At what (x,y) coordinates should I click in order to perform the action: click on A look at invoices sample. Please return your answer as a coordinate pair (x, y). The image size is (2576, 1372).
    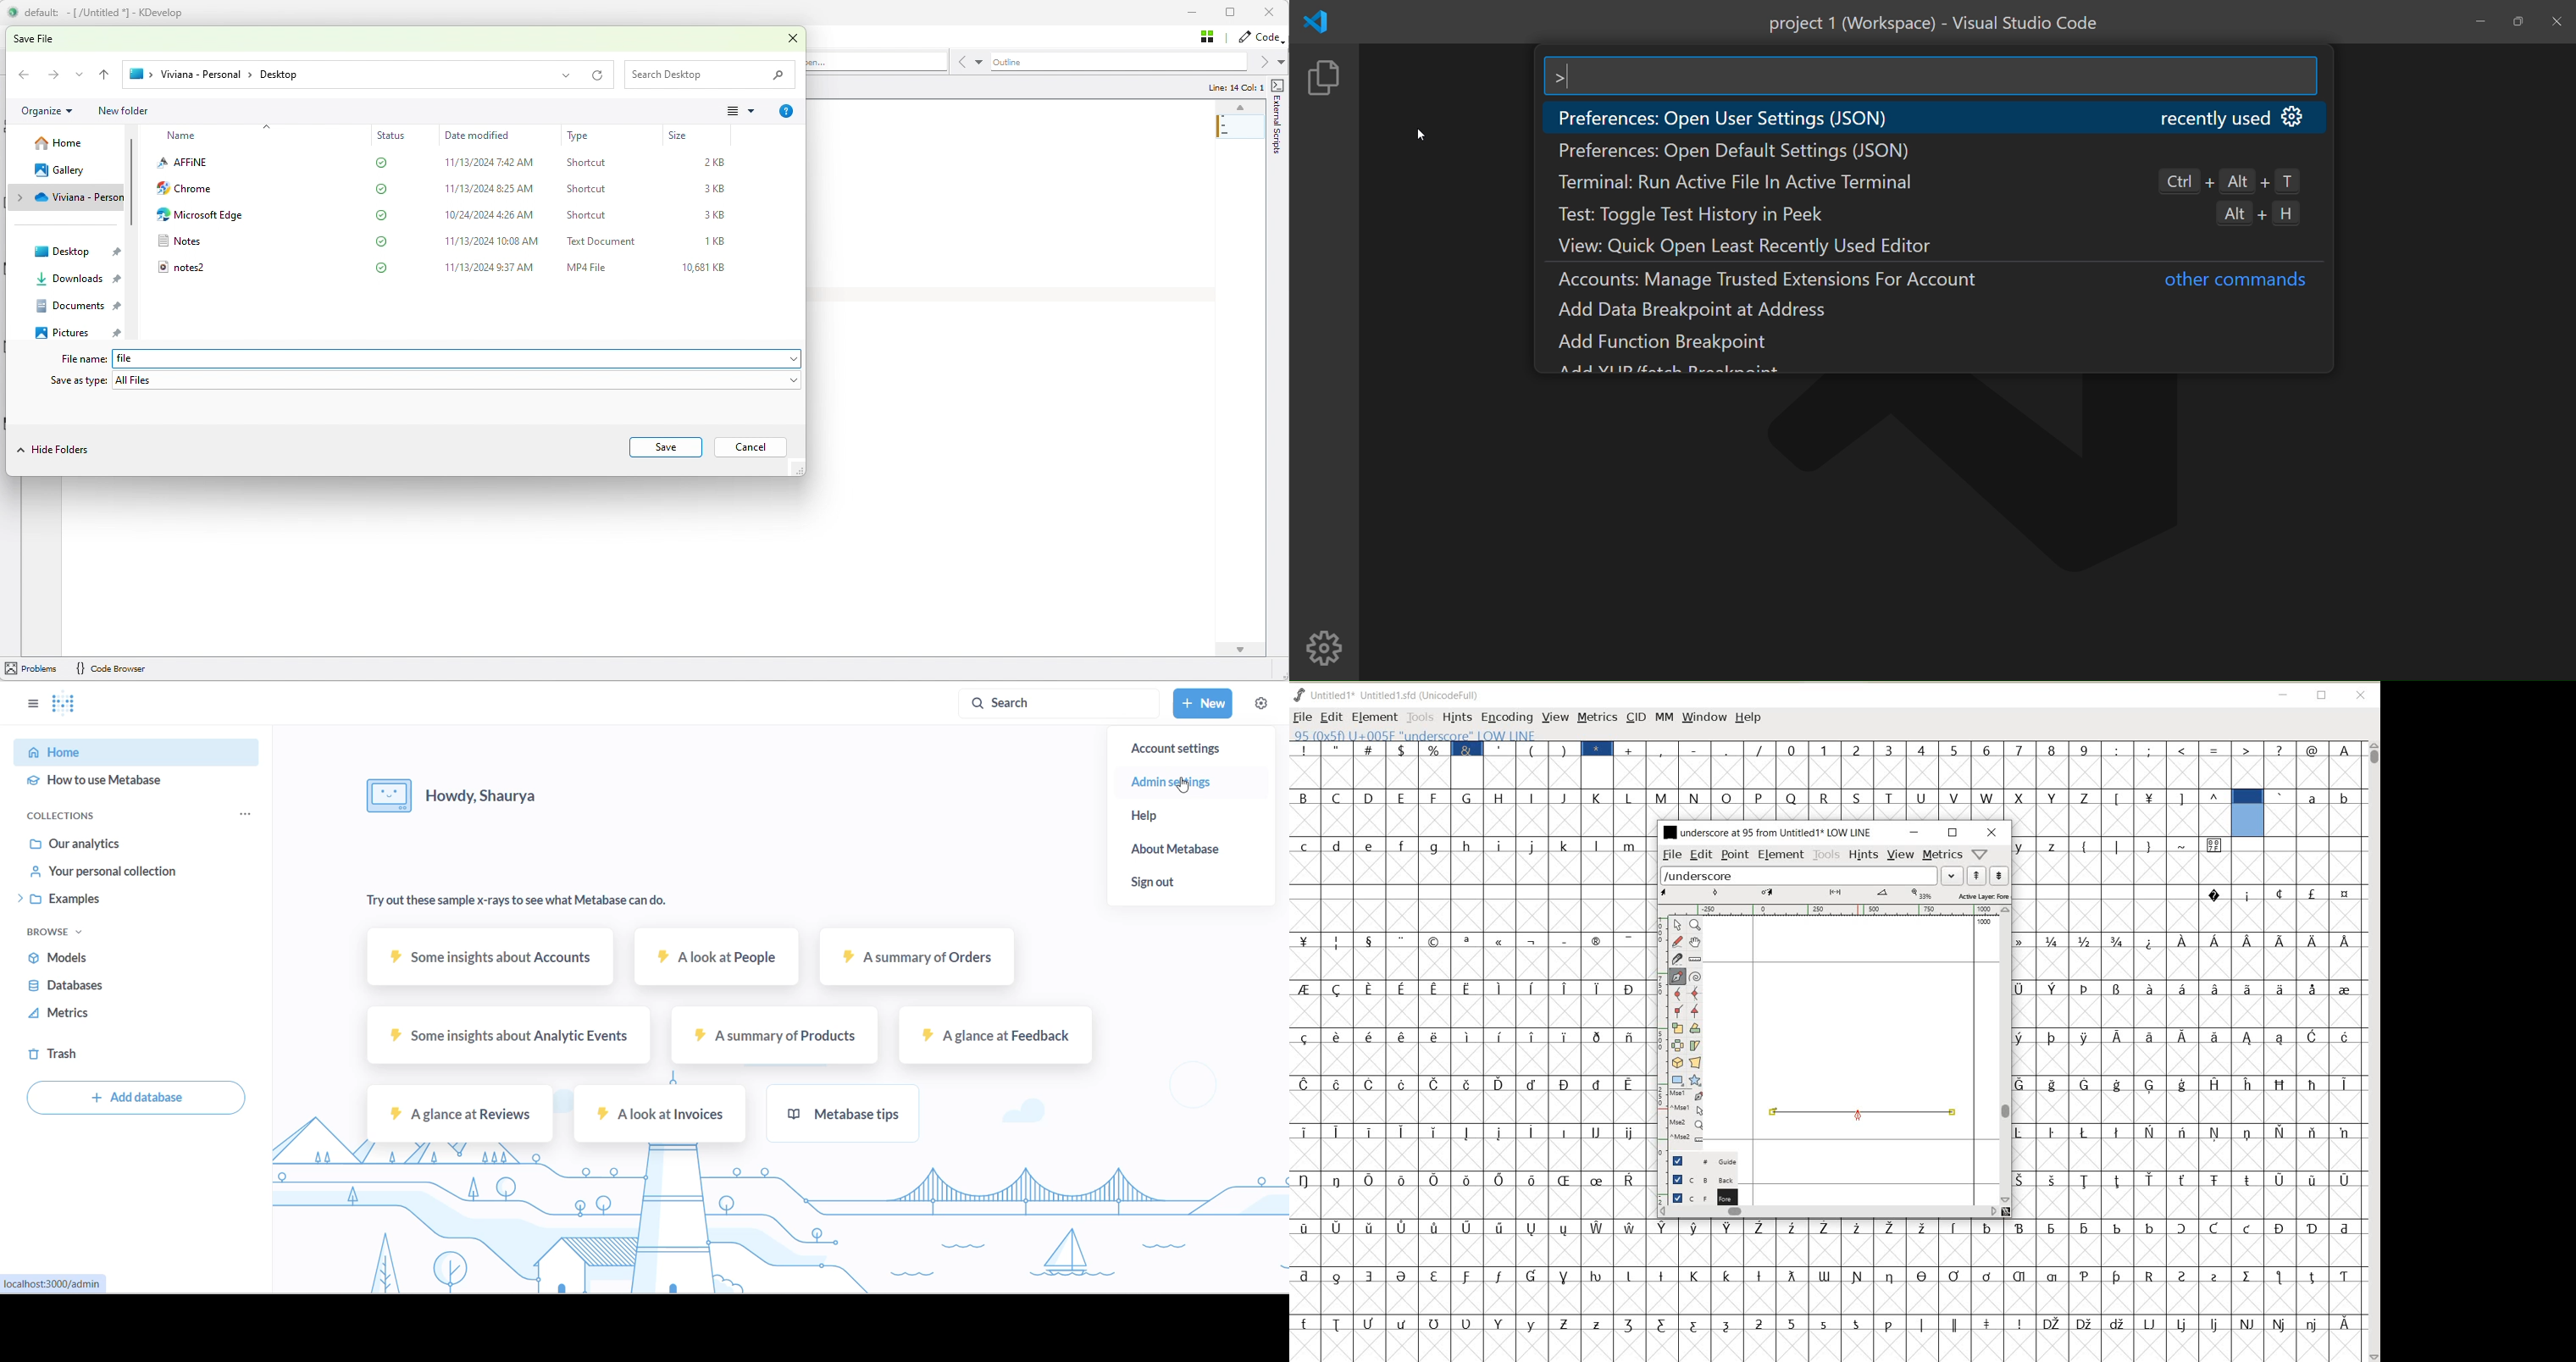
    Looking at the image, I should click on (663, 1116).